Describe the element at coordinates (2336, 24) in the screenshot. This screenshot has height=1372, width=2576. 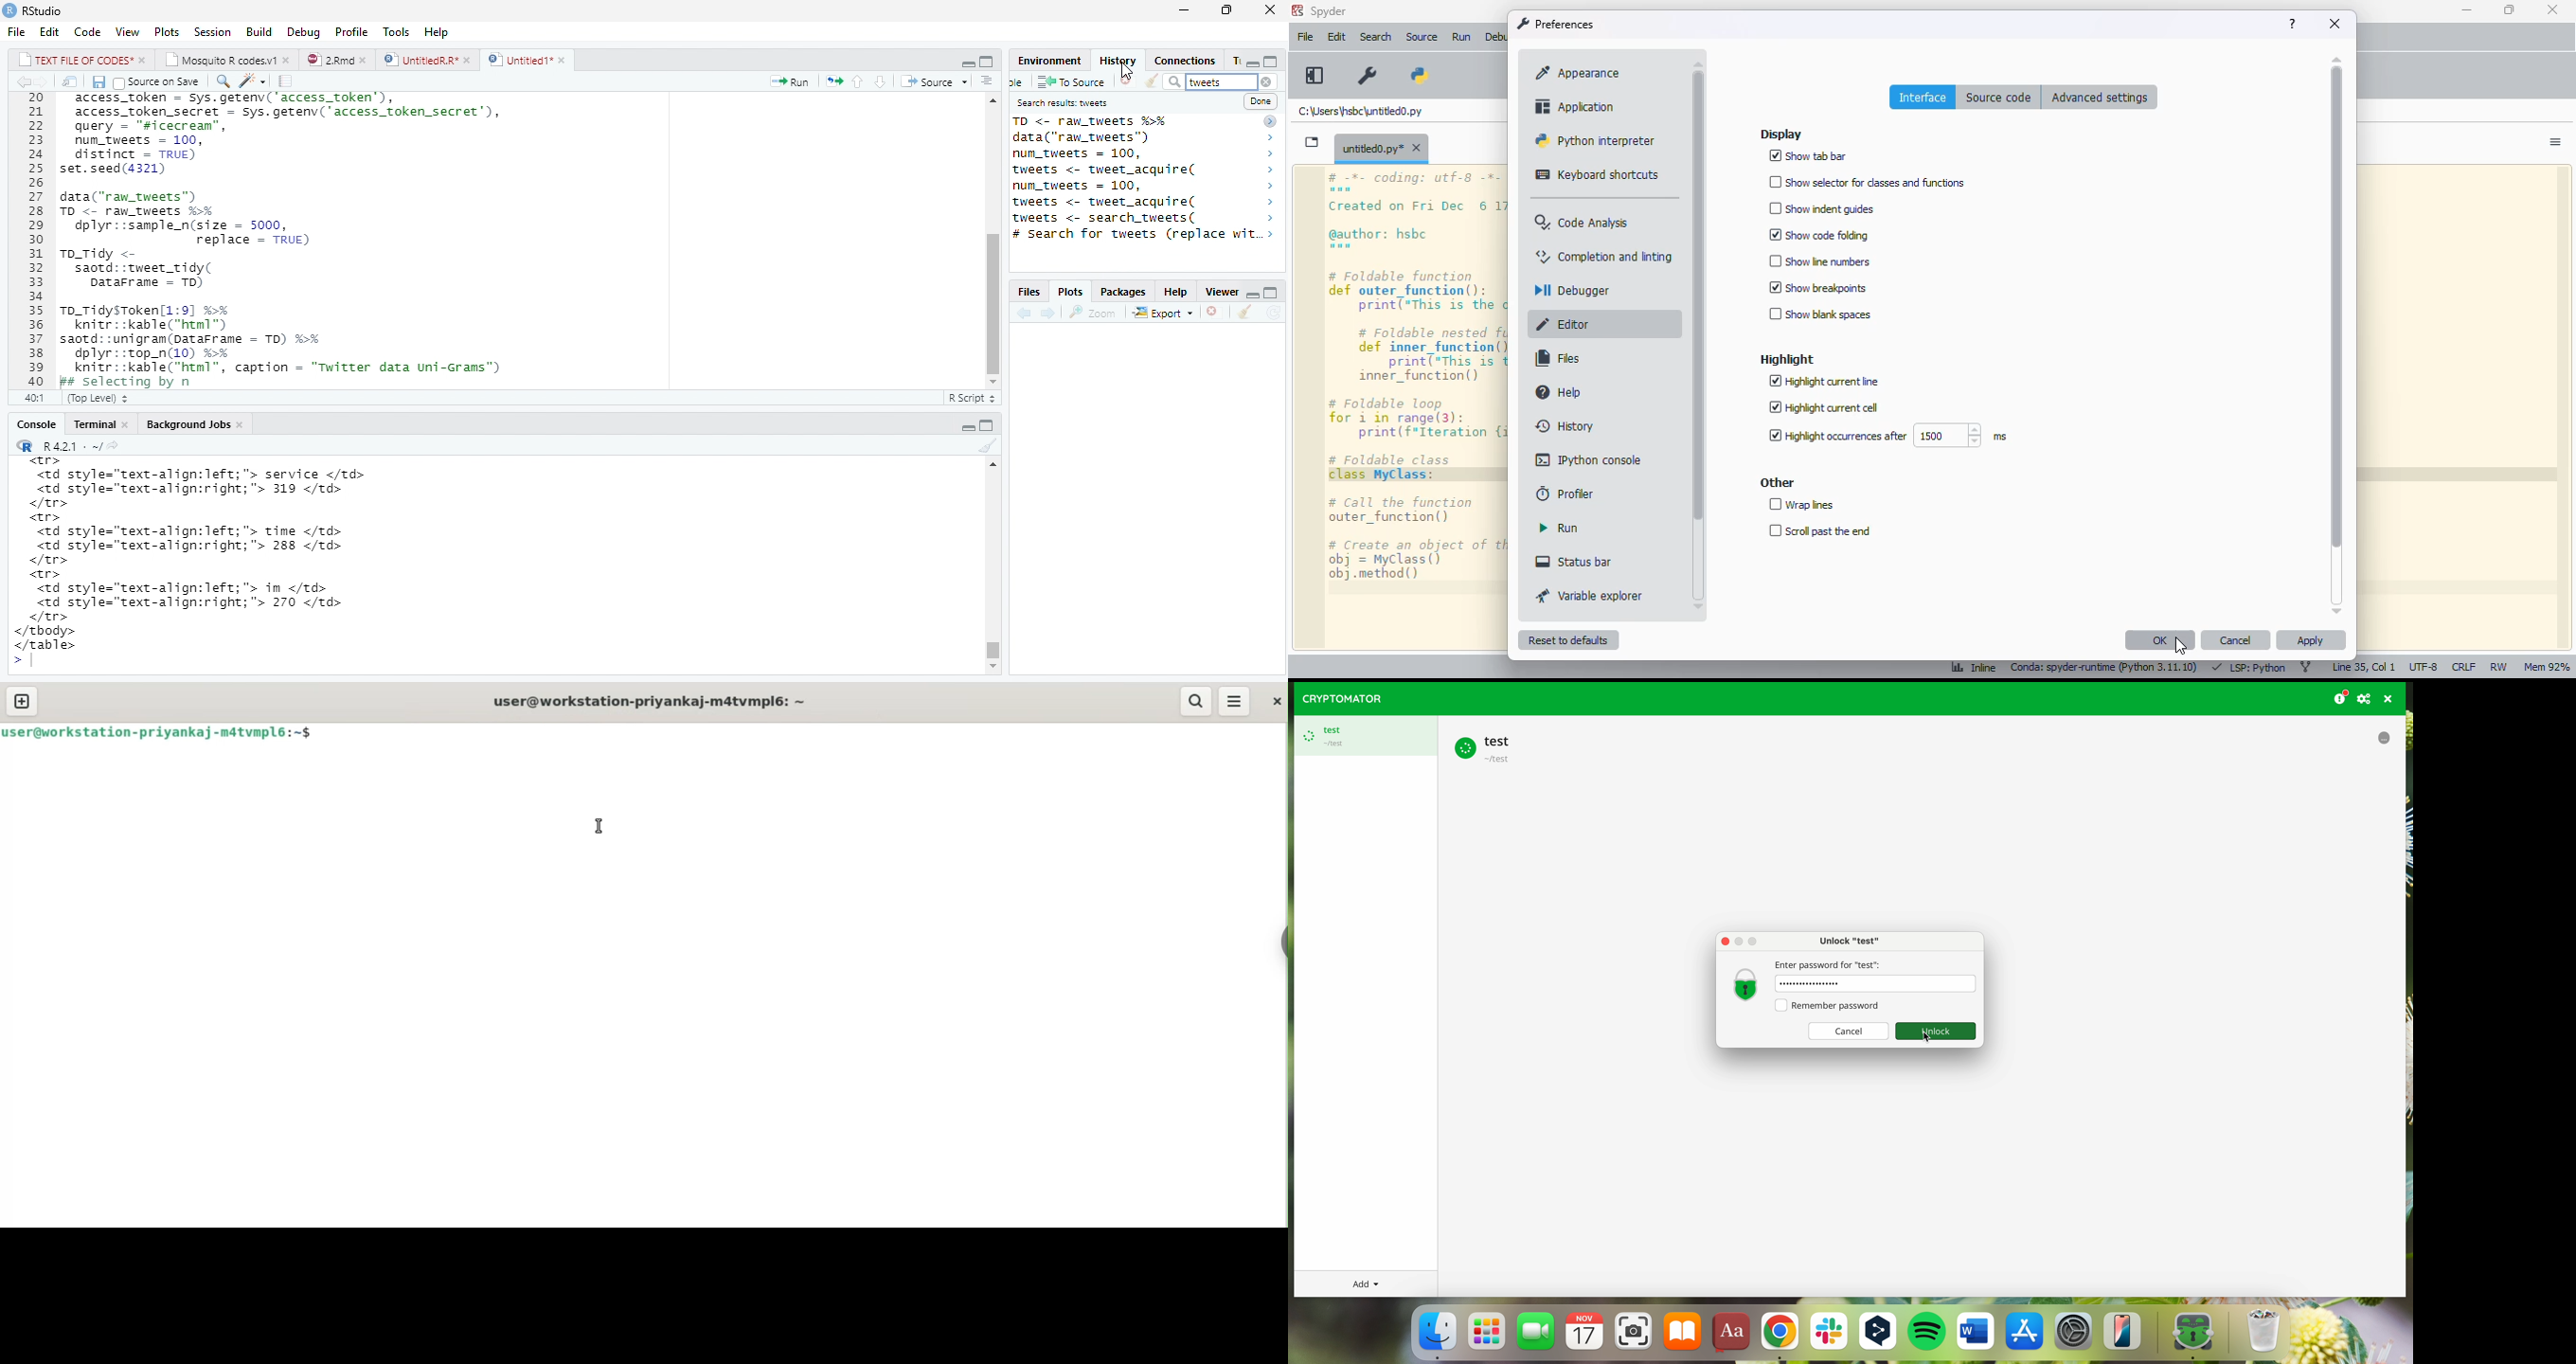
I see `close` at that location.